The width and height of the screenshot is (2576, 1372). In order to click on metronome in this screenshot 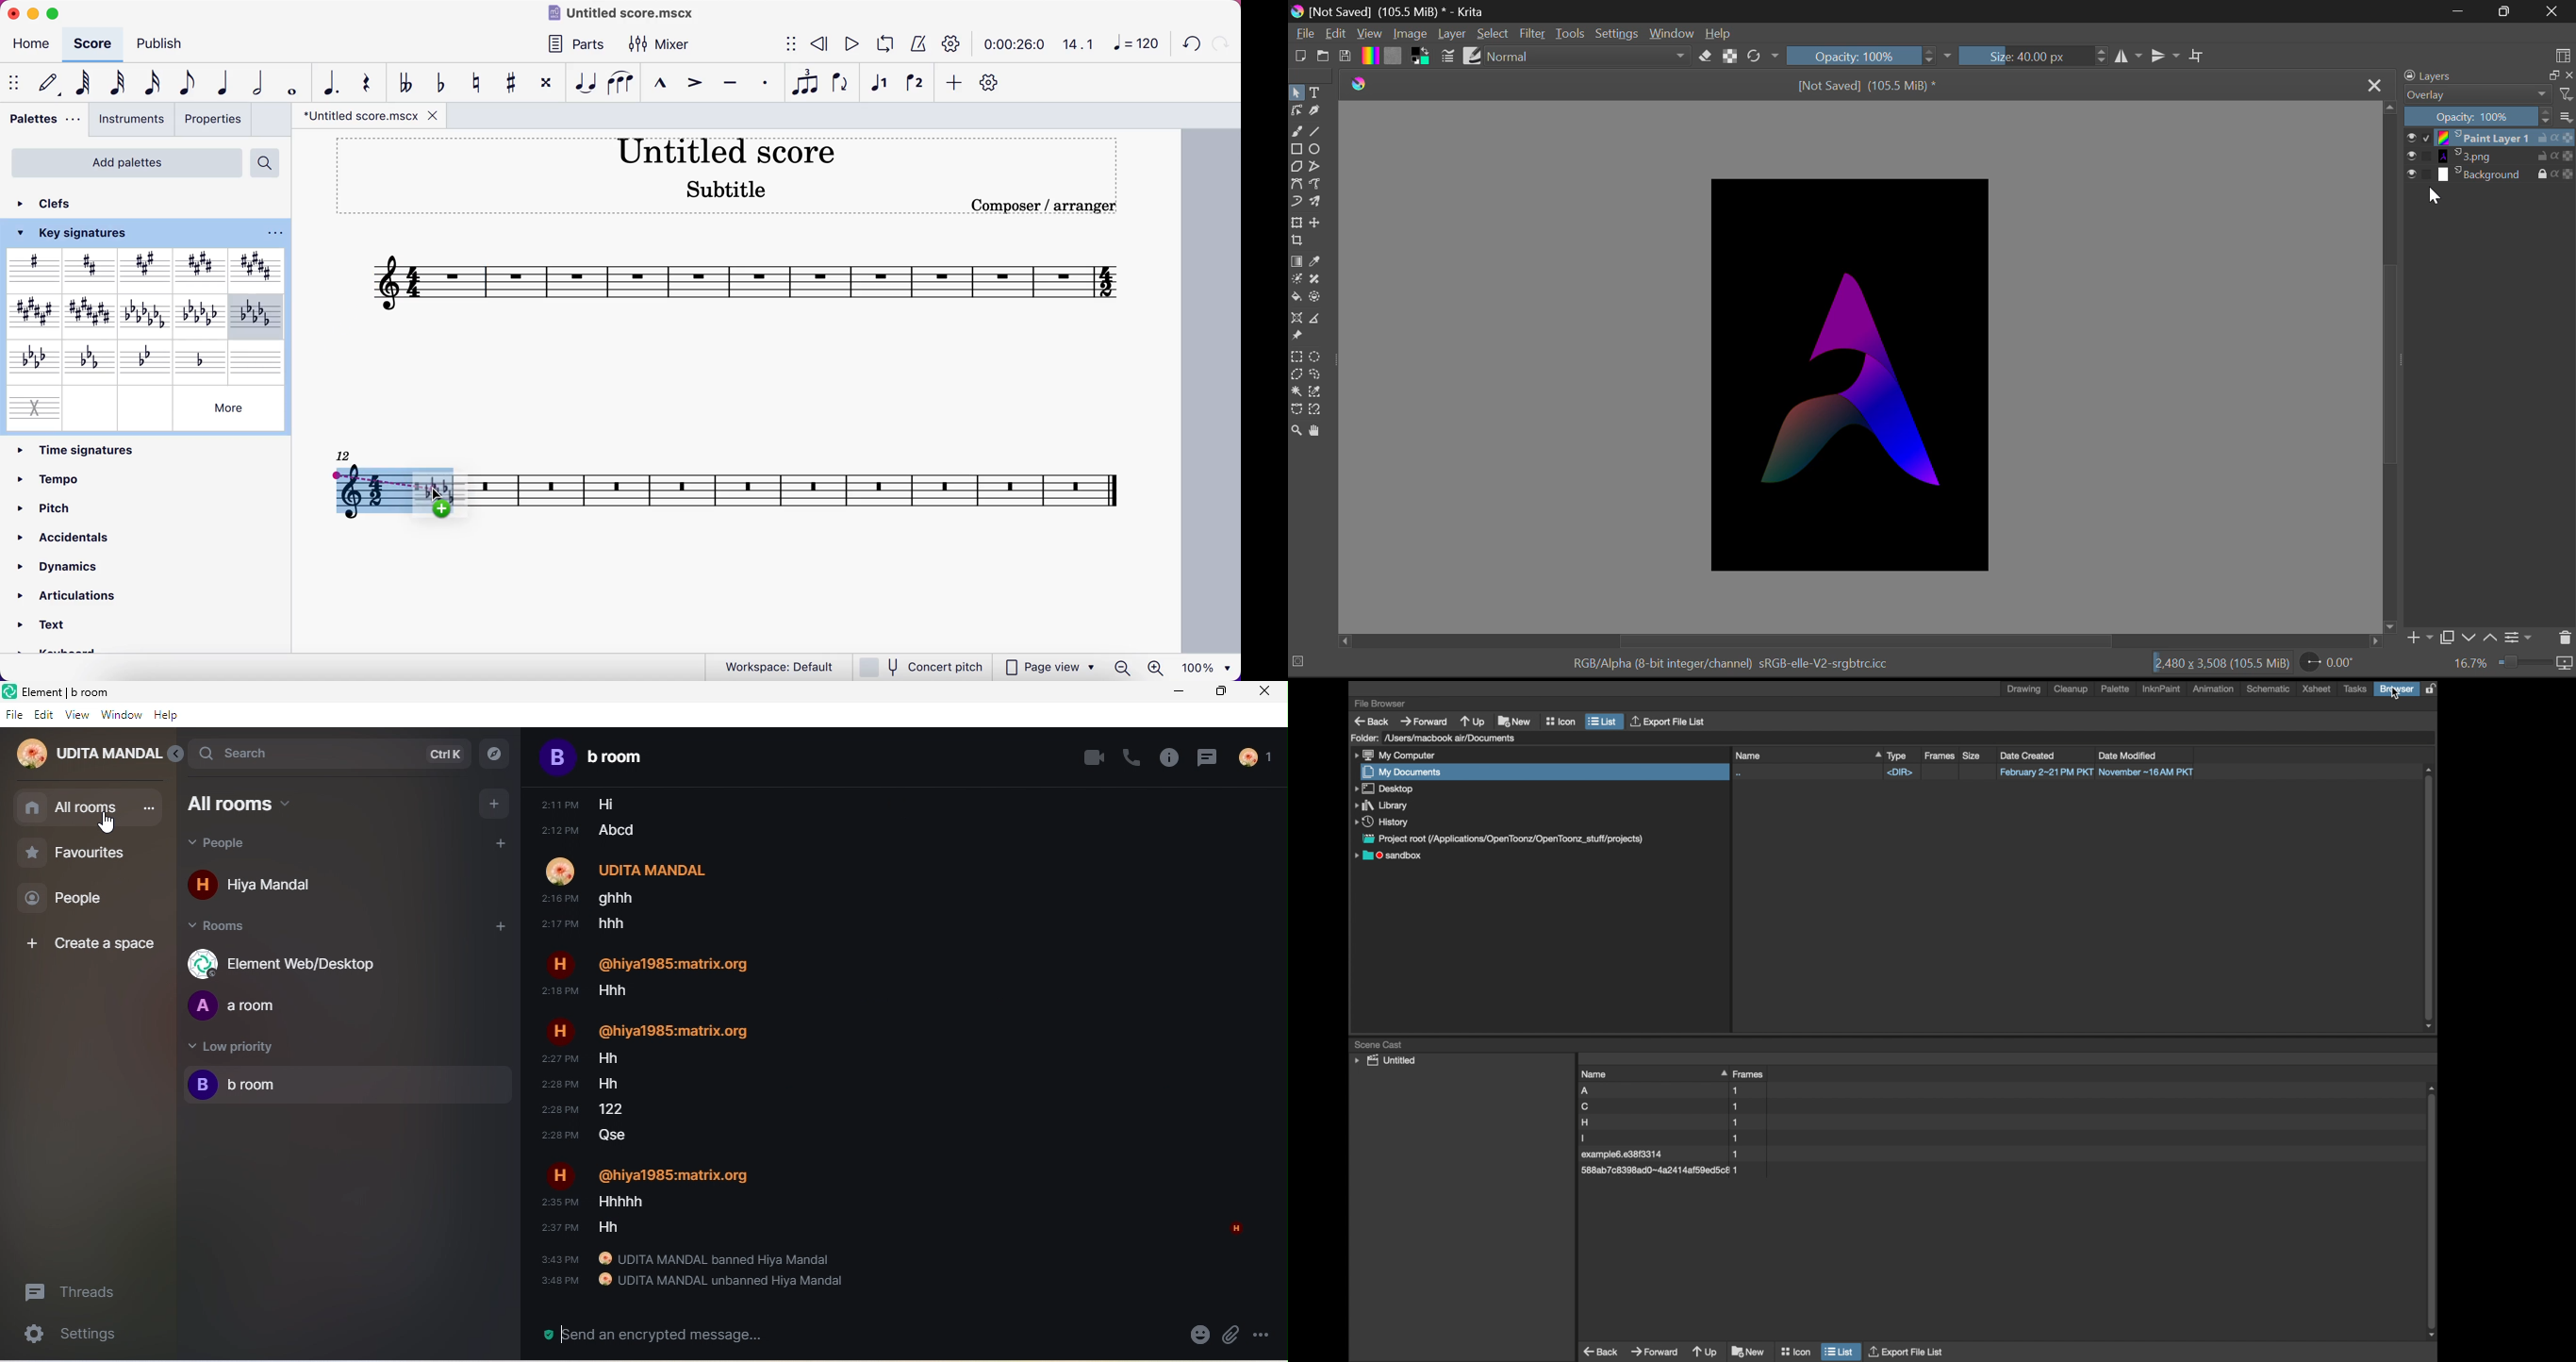, I will do `click(917, 44)`.